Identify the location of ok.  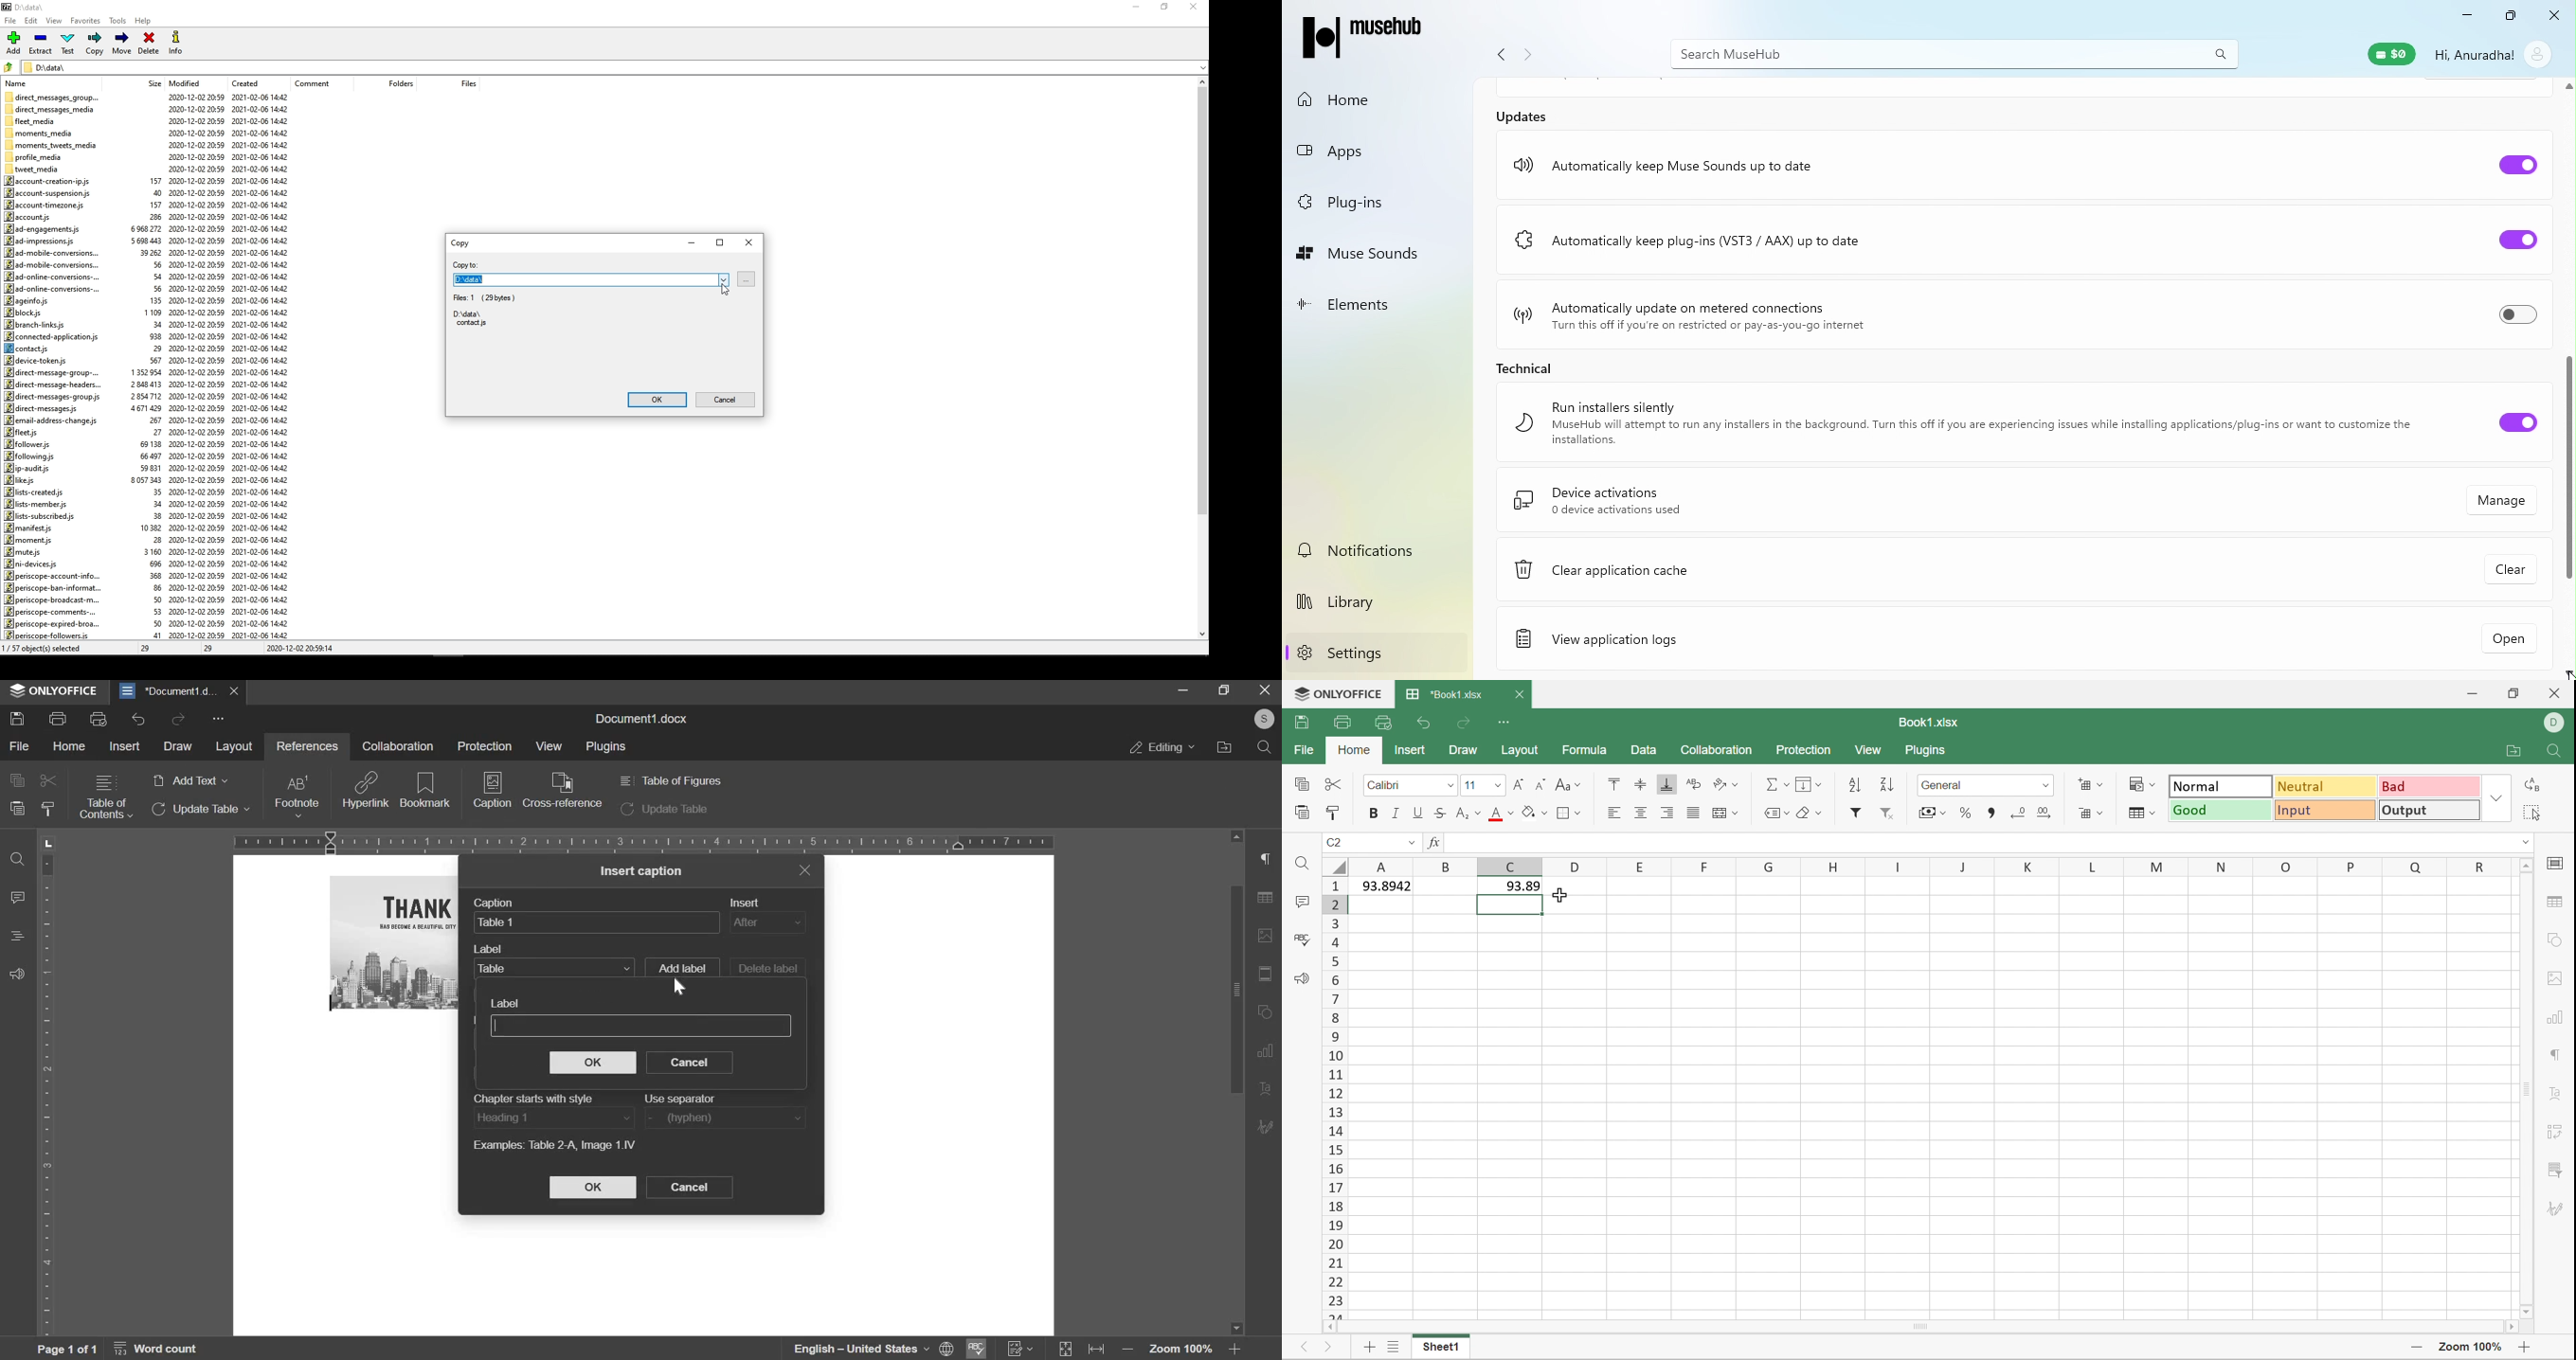
(593, 1187).